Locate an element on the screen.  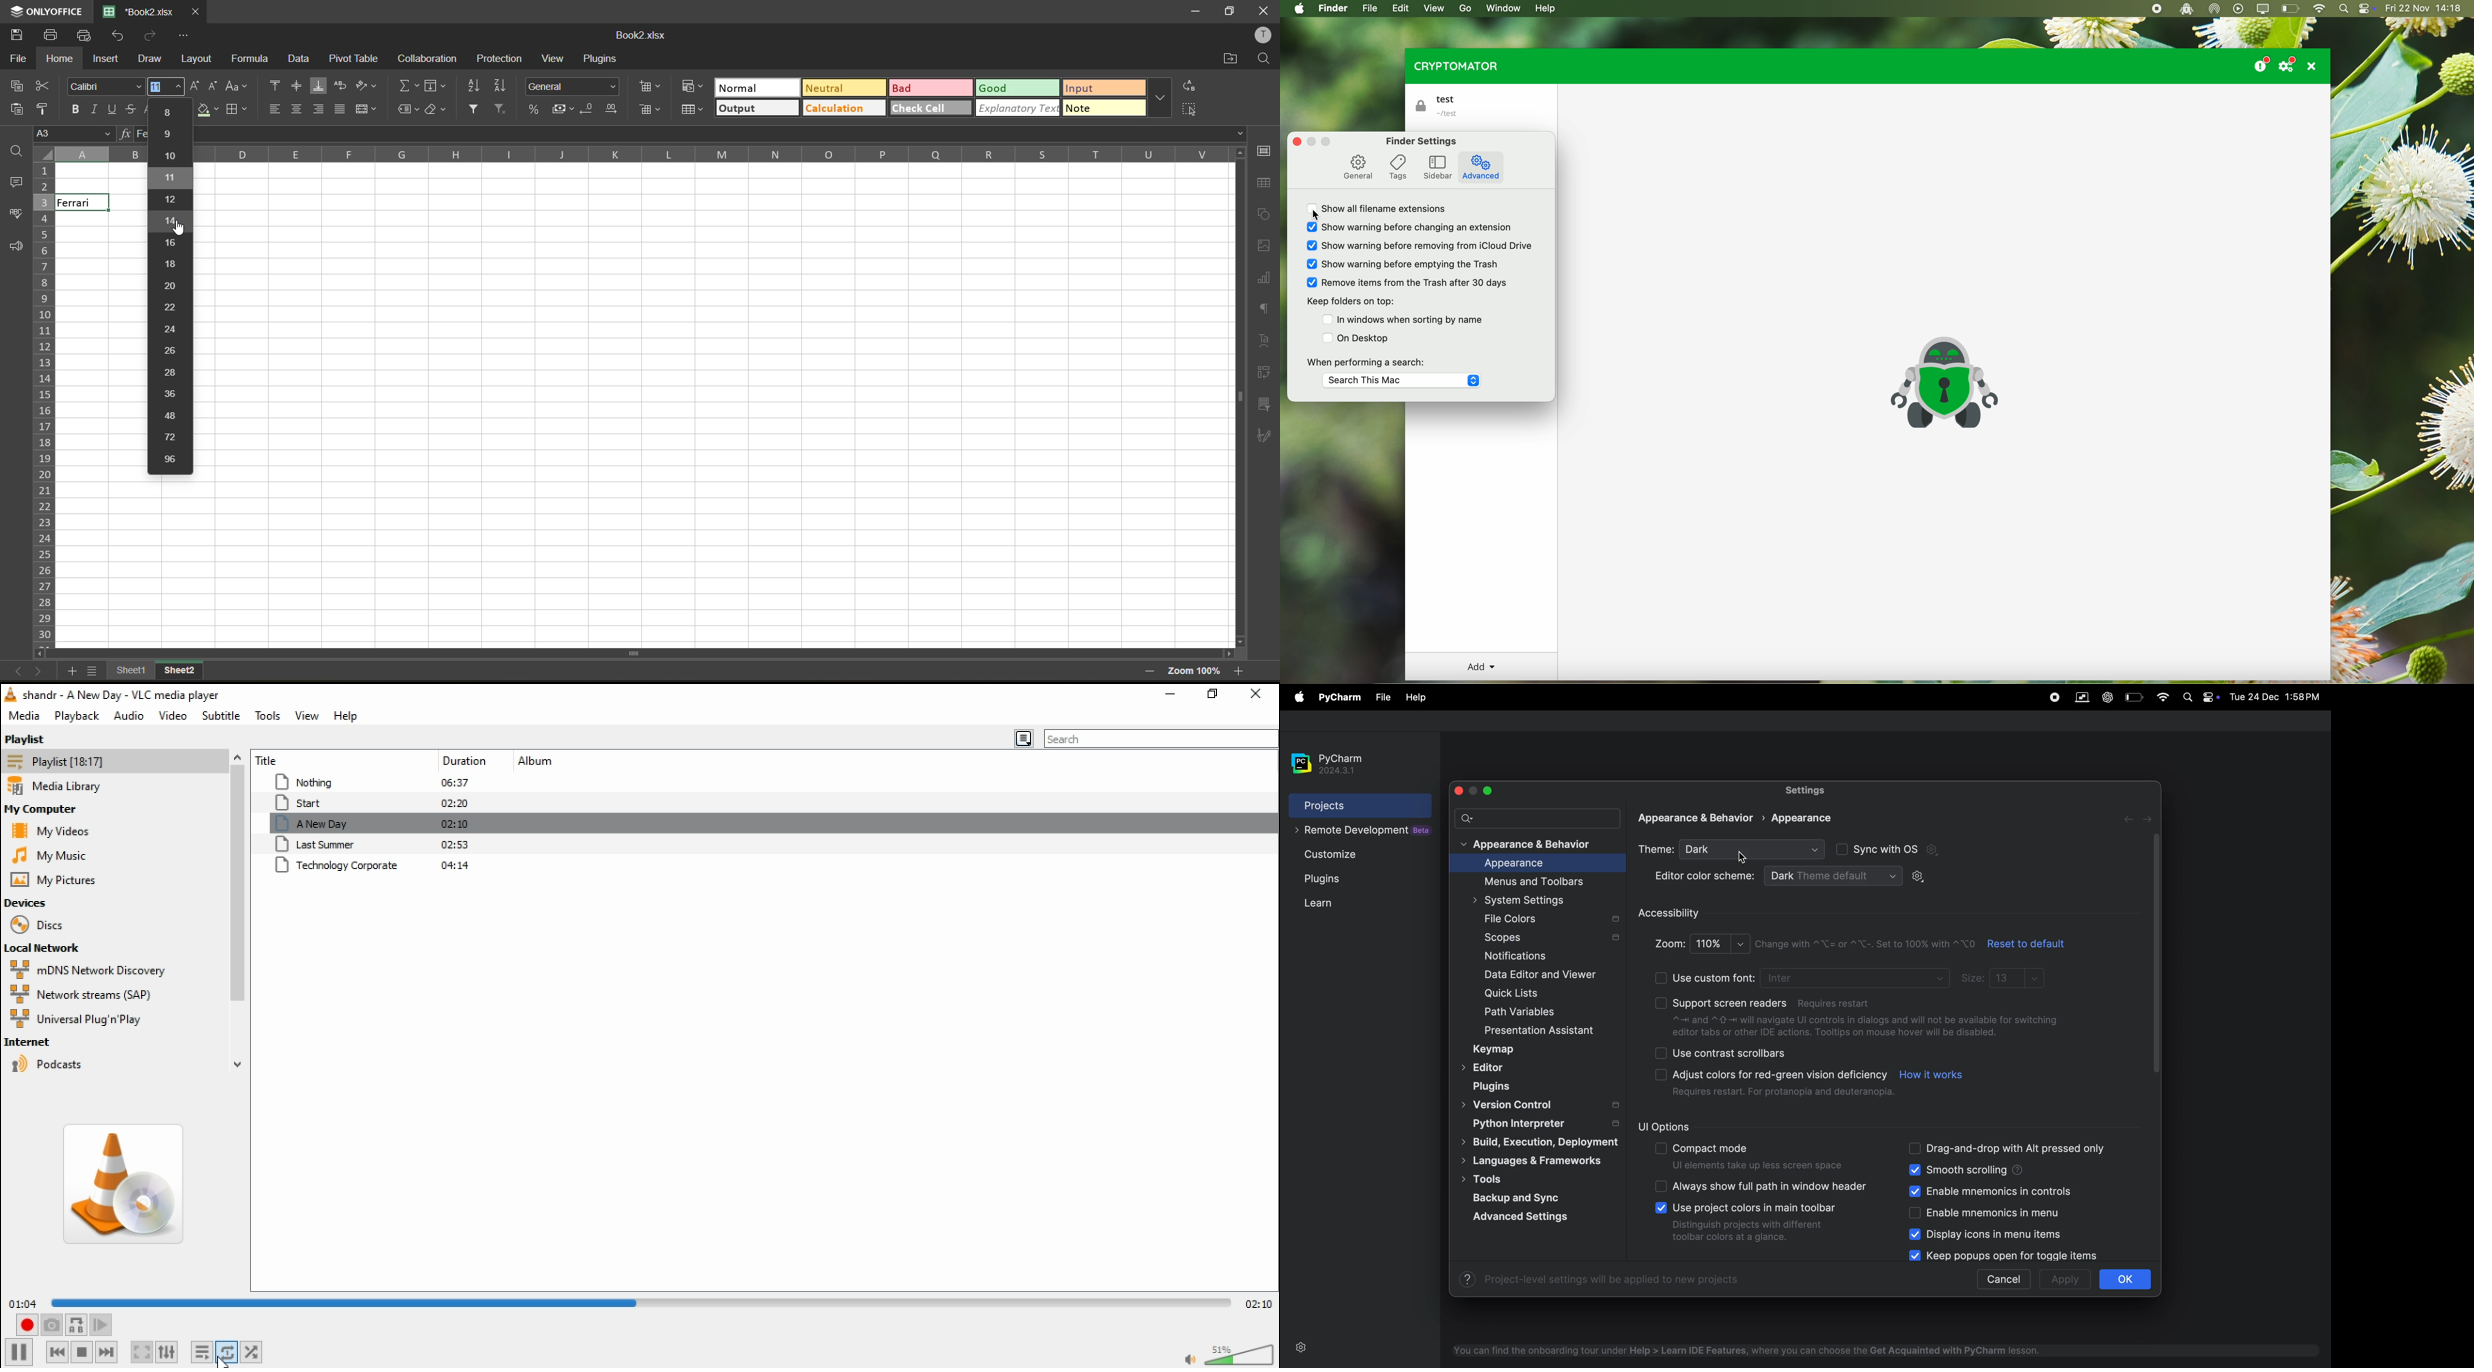
next media in playlist, skips forward when held is located at coordinates (110, 1353).